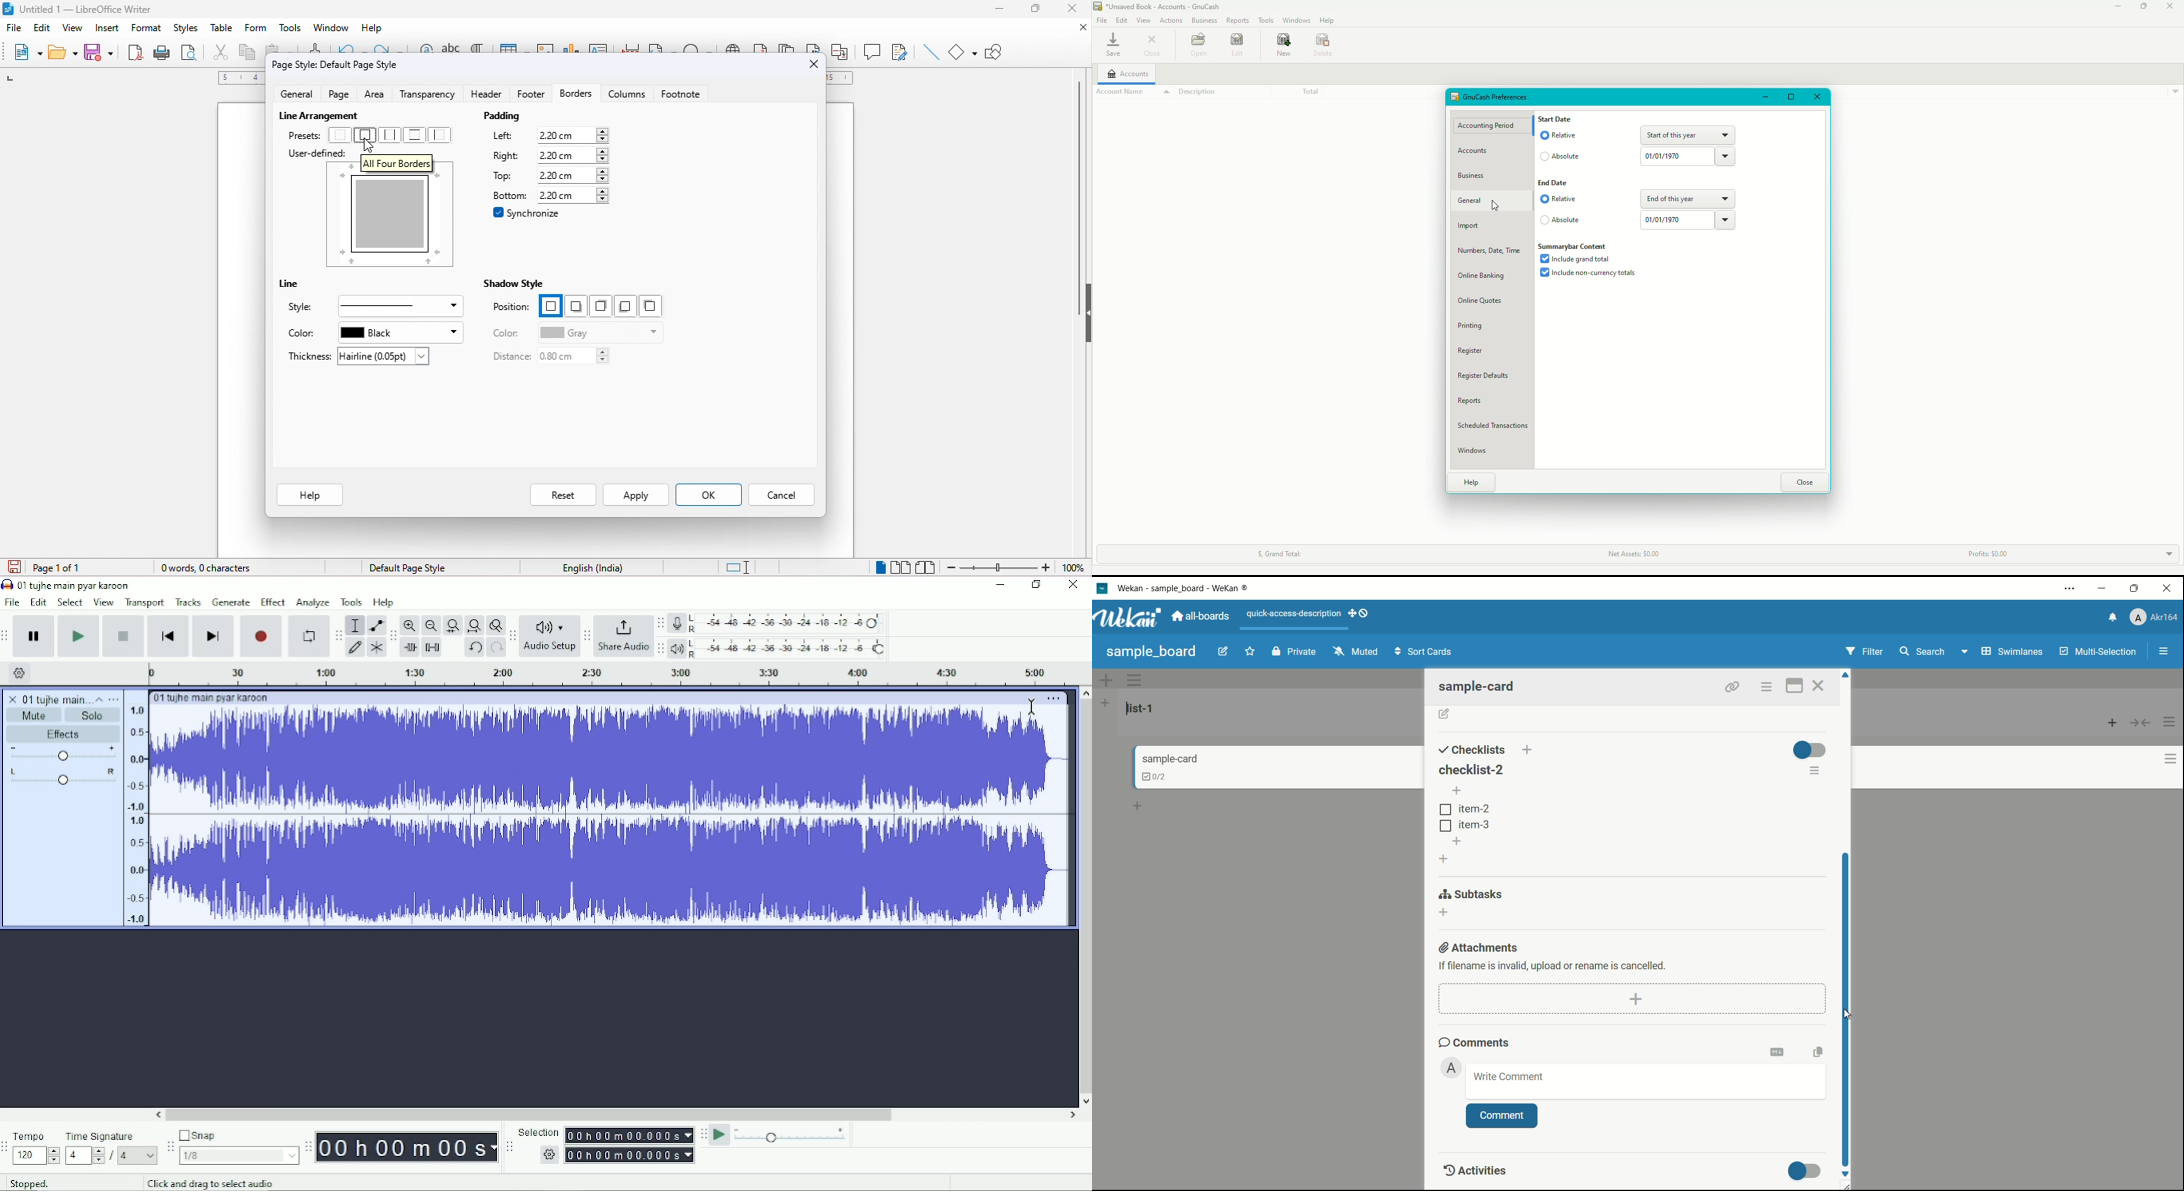 This screenshot has height=1204, width=2184. Describe the element at coordinates (1080, 176) in the screenshot. I see `vertical scroll bar` at that location.